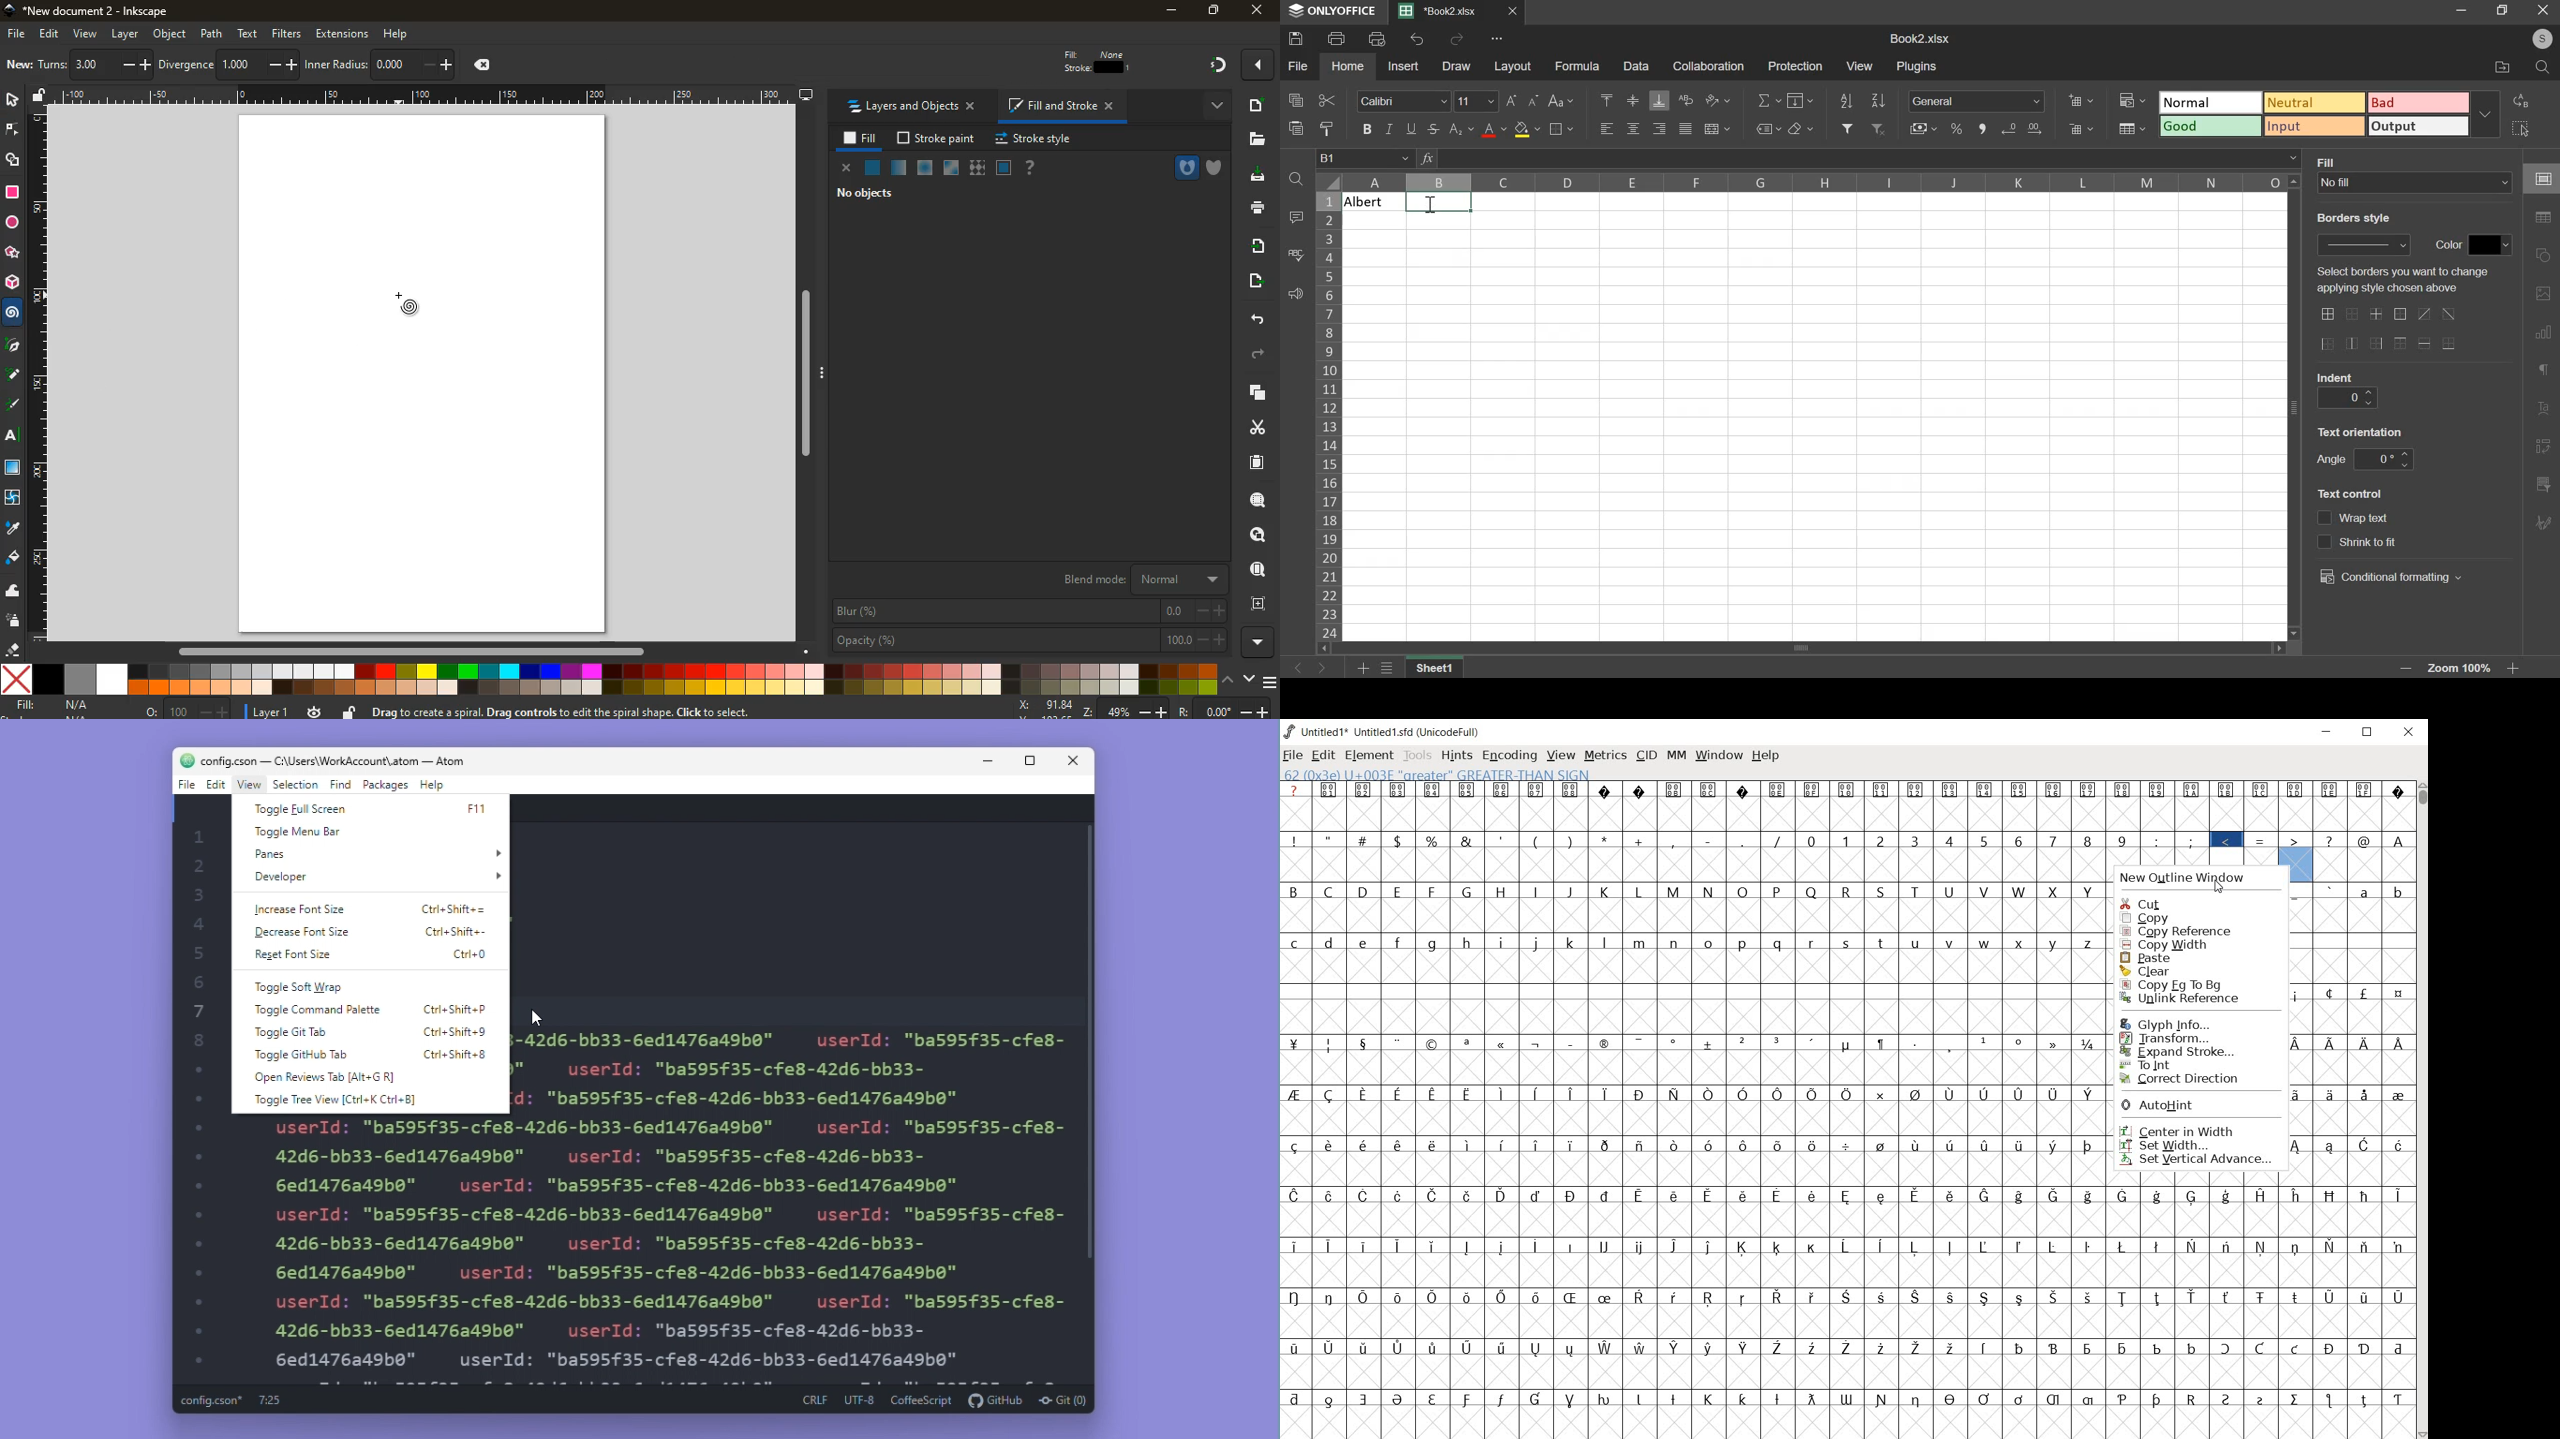  What do you see at coordinates (182, 710) in the screenshot?
I see `o` at bounding box center [182, 710].